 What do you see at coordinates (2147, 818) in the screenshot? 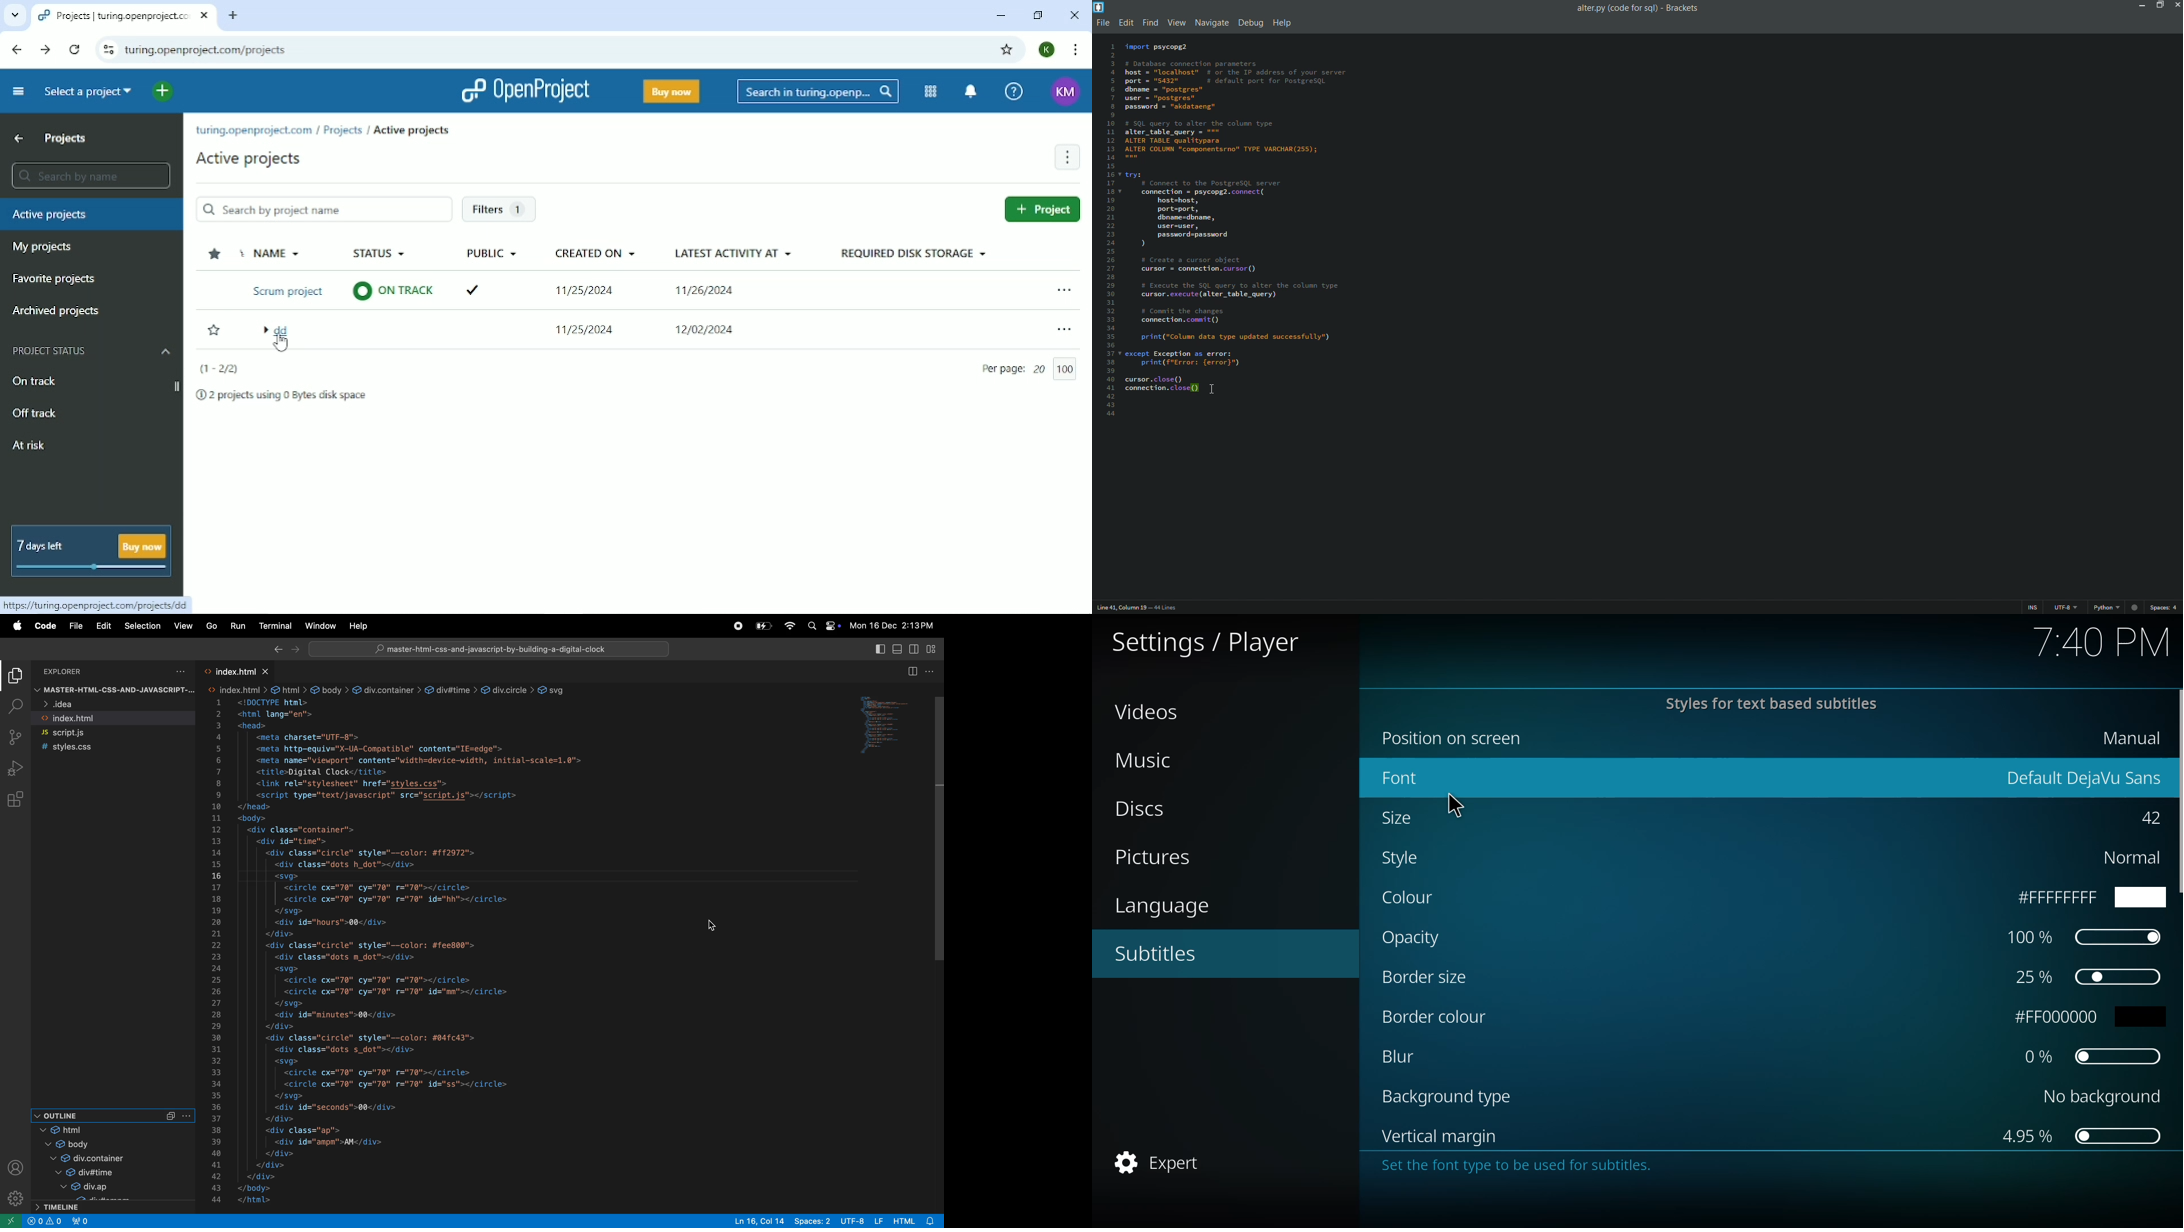
I see `42` at bounding box center [2147, 818].